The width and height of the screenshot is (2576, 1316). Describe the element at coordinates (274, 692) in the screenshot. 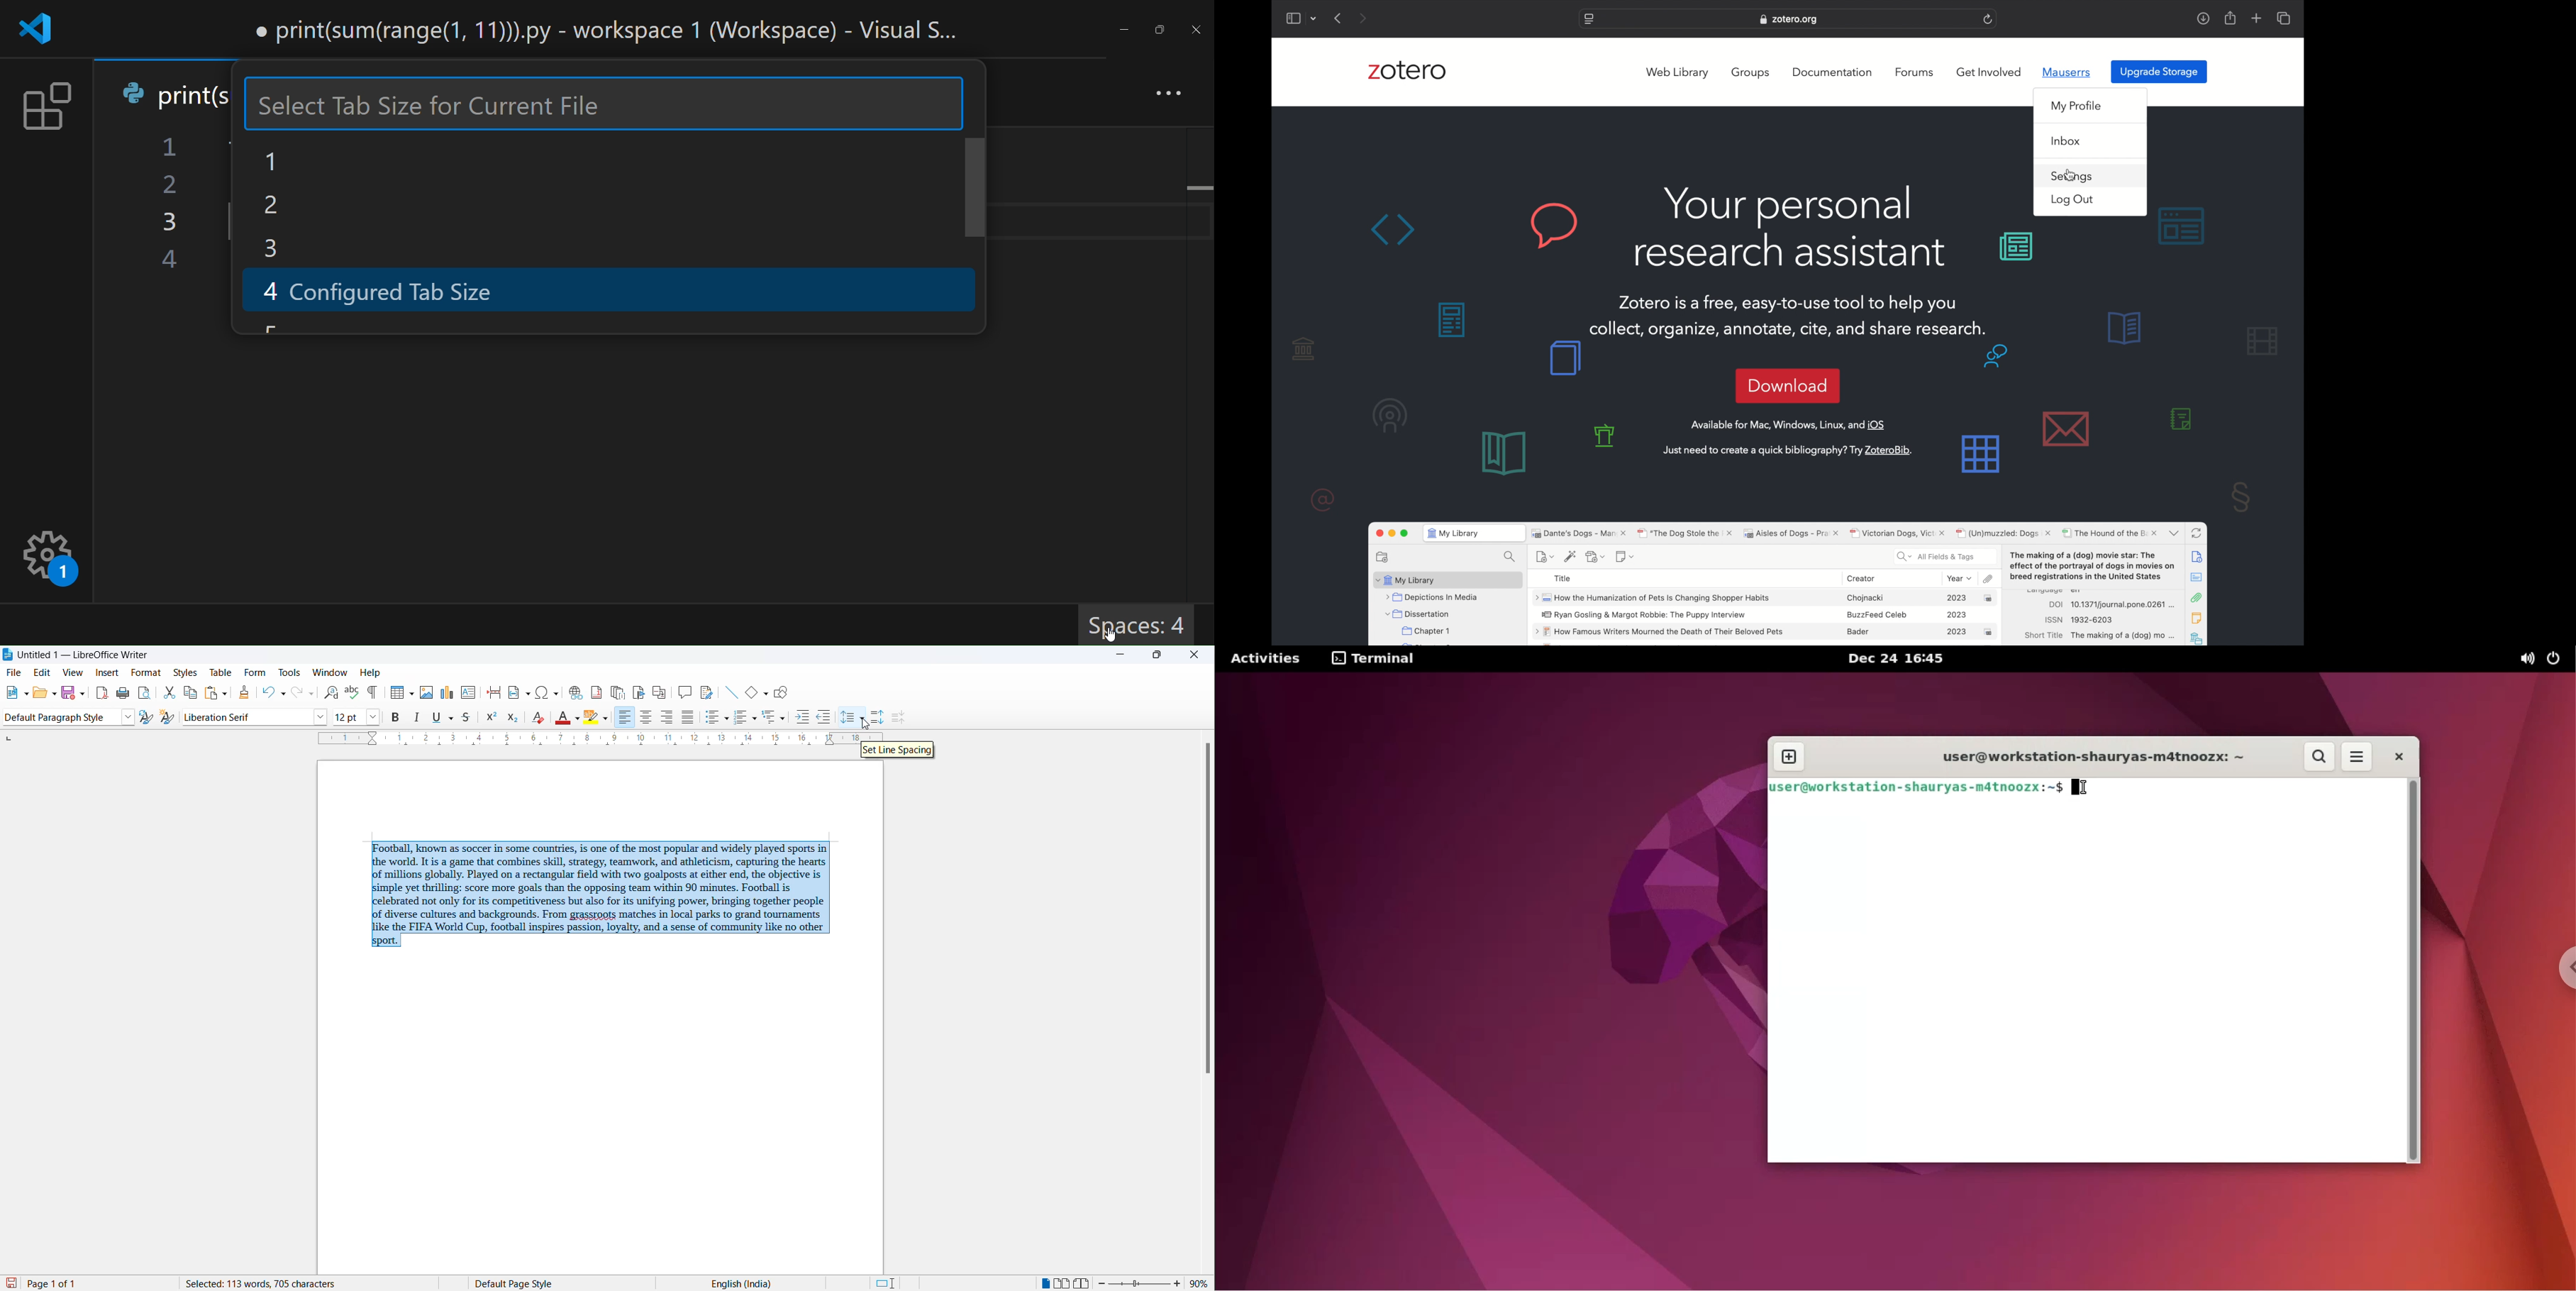

I see `undo` at that location.